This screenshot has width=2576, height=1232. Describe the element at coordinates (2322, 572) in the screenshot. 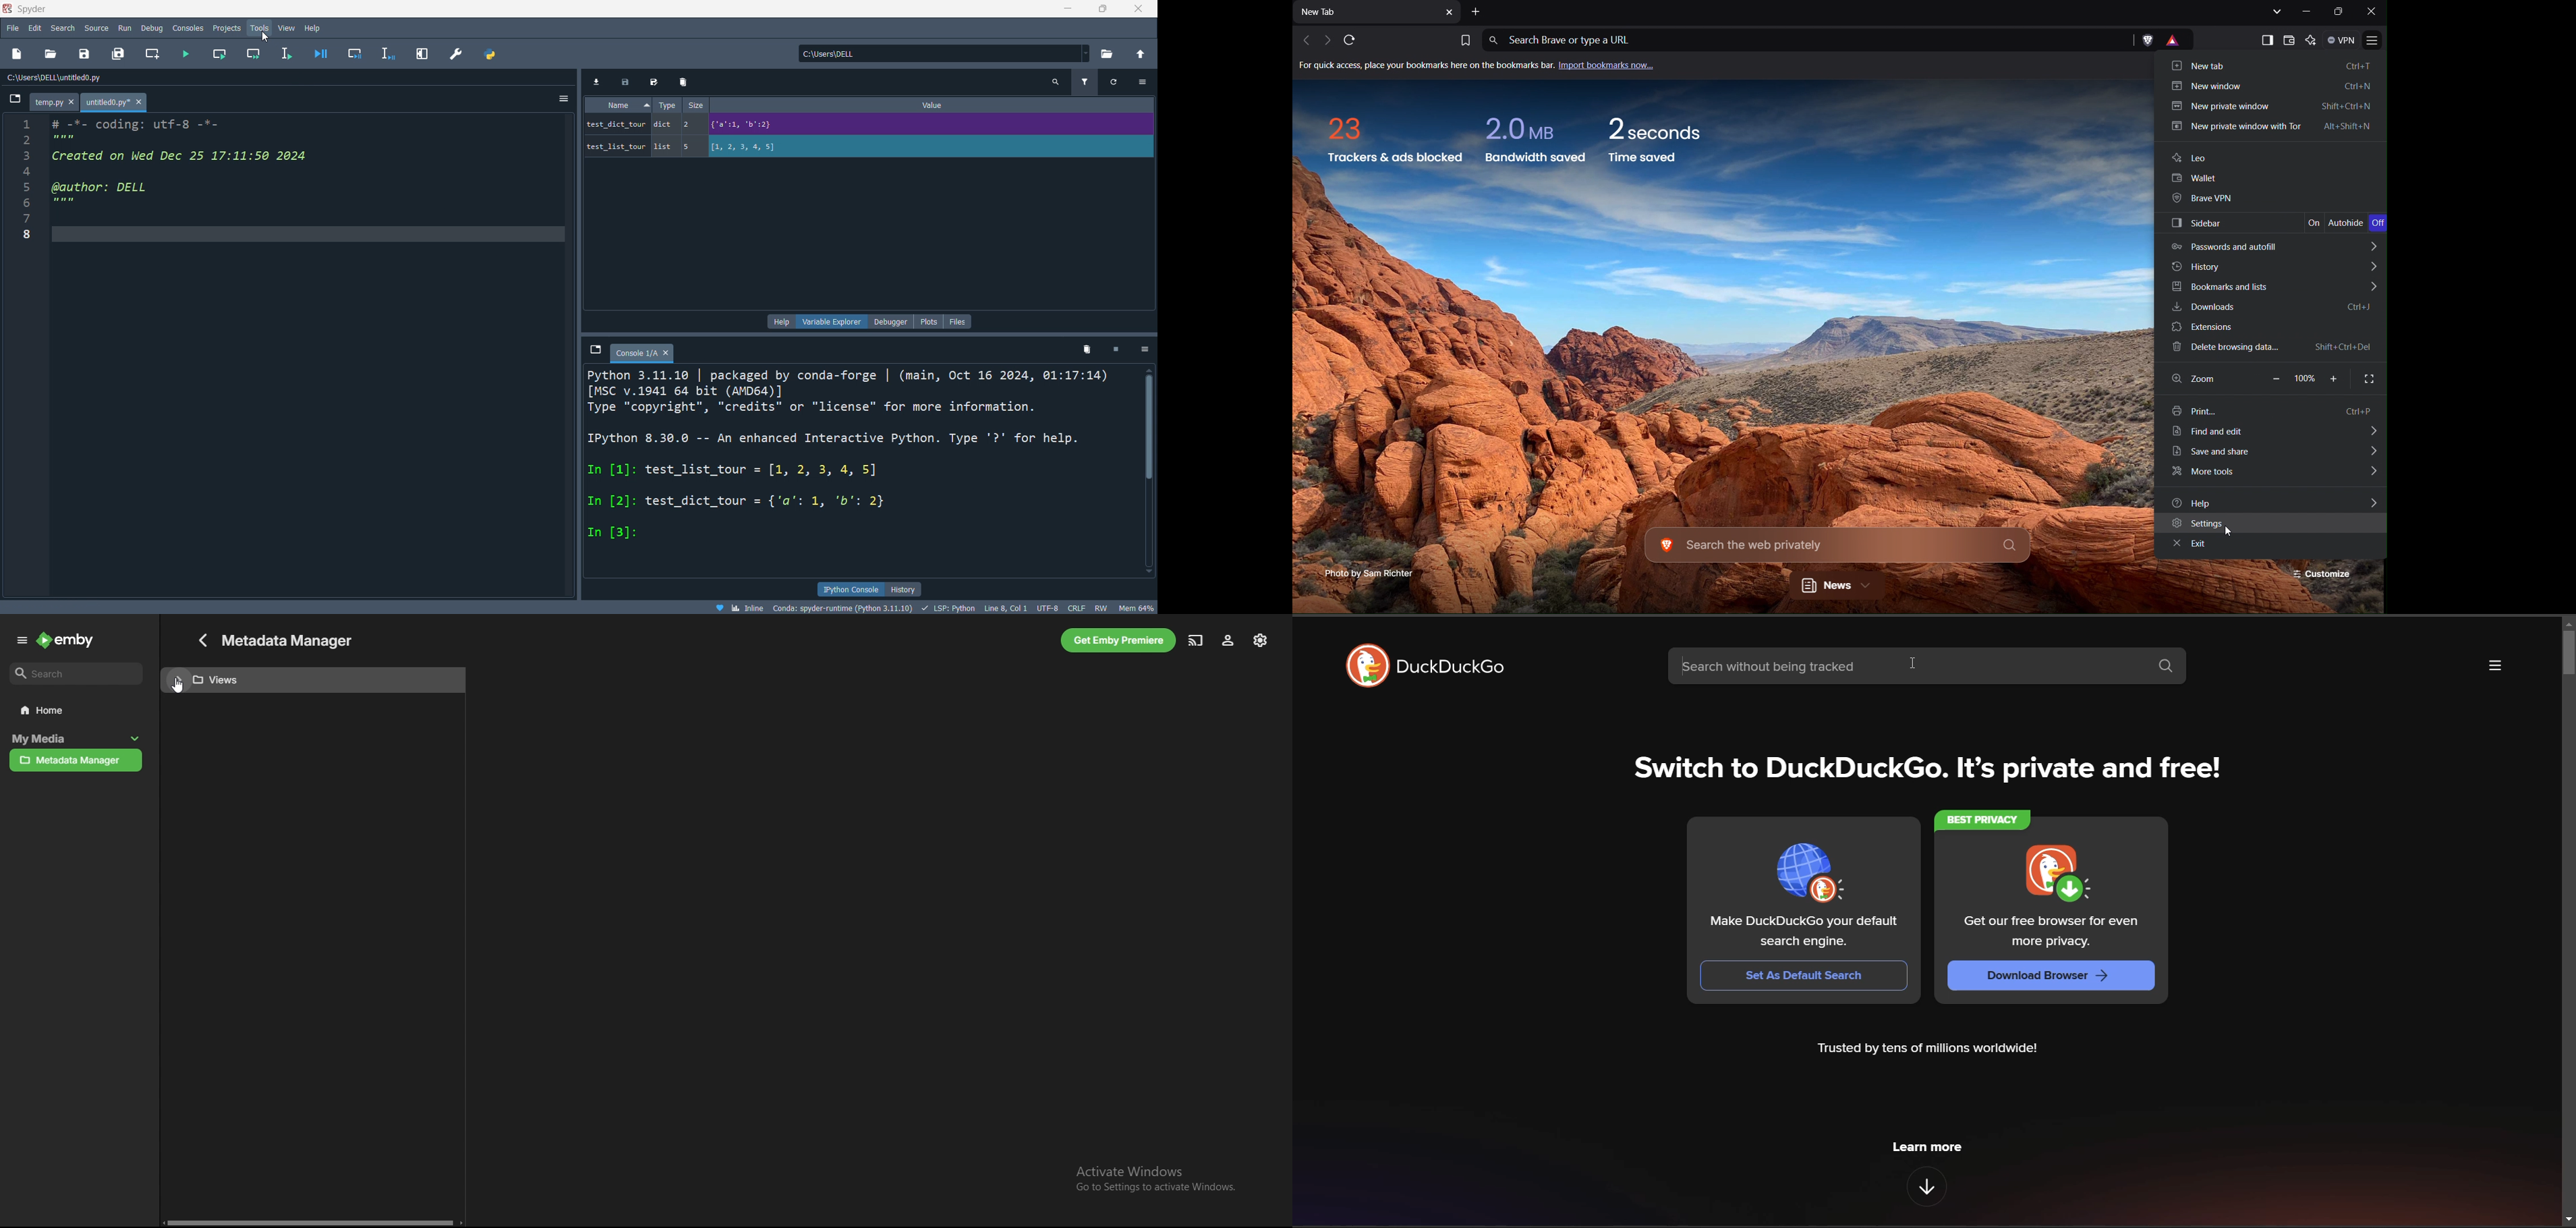

I see `Customize` at that location.